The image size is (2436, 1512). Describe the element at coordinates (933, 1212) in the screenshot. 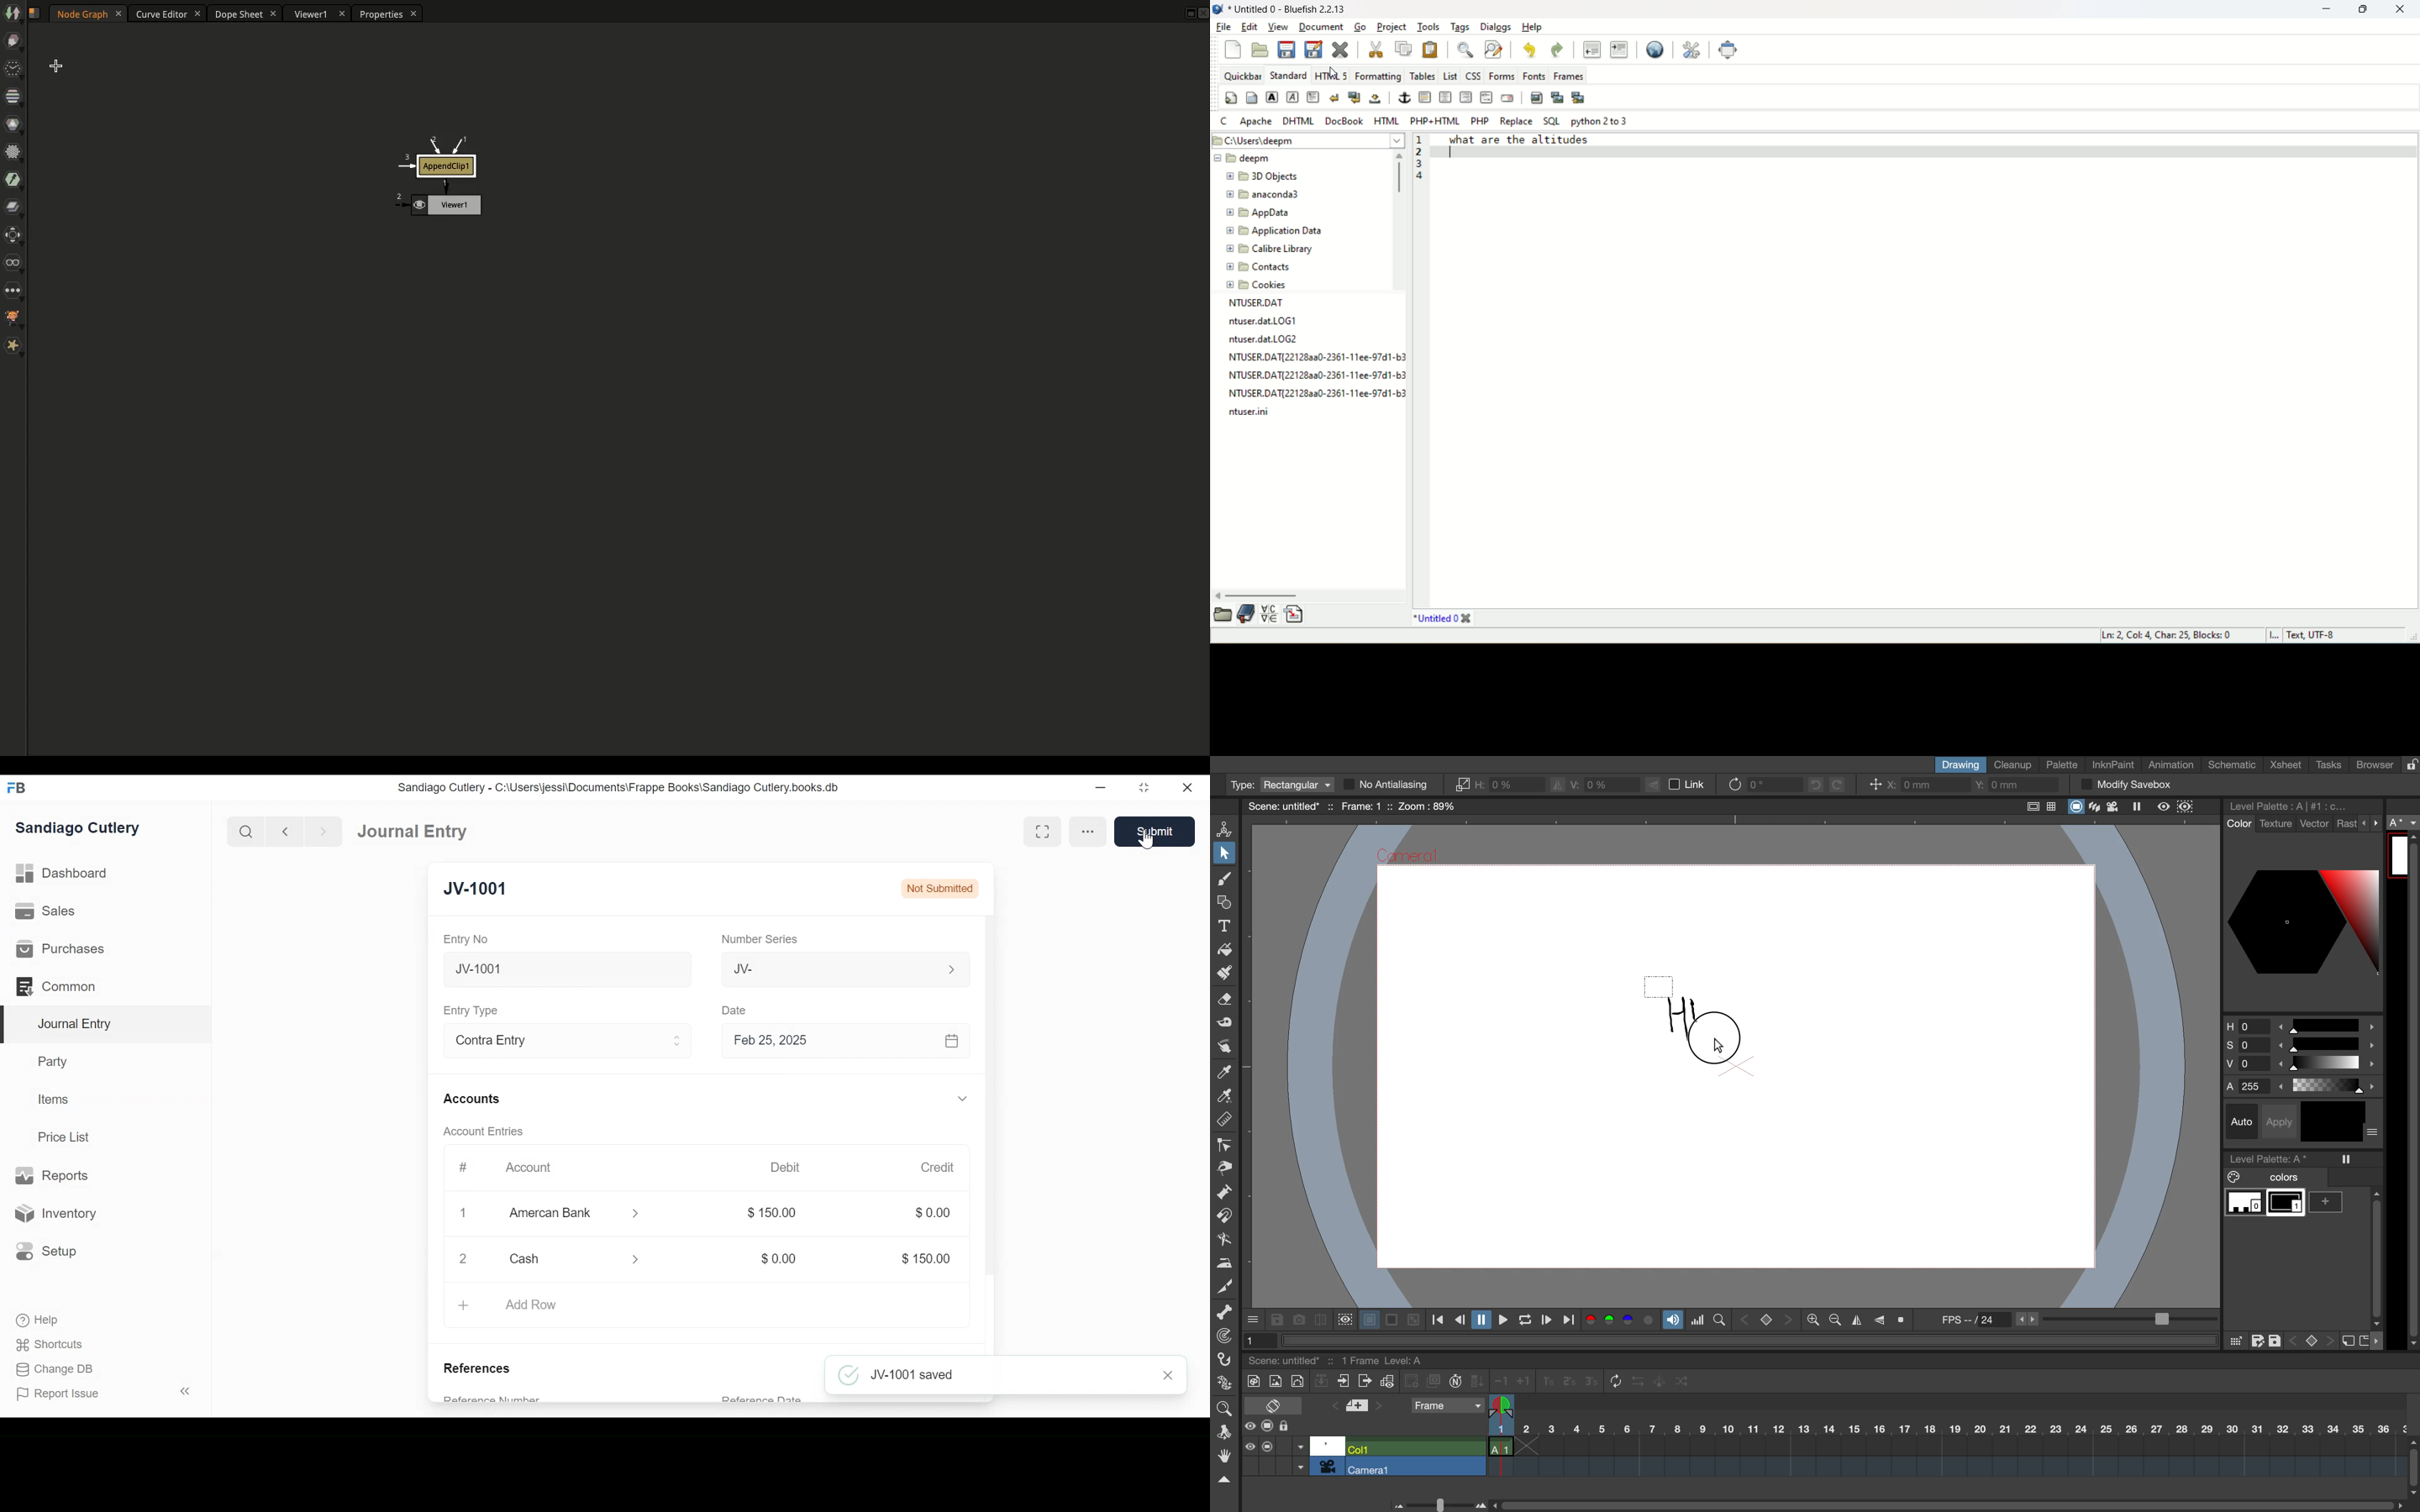

I see `$0.00` at that location.